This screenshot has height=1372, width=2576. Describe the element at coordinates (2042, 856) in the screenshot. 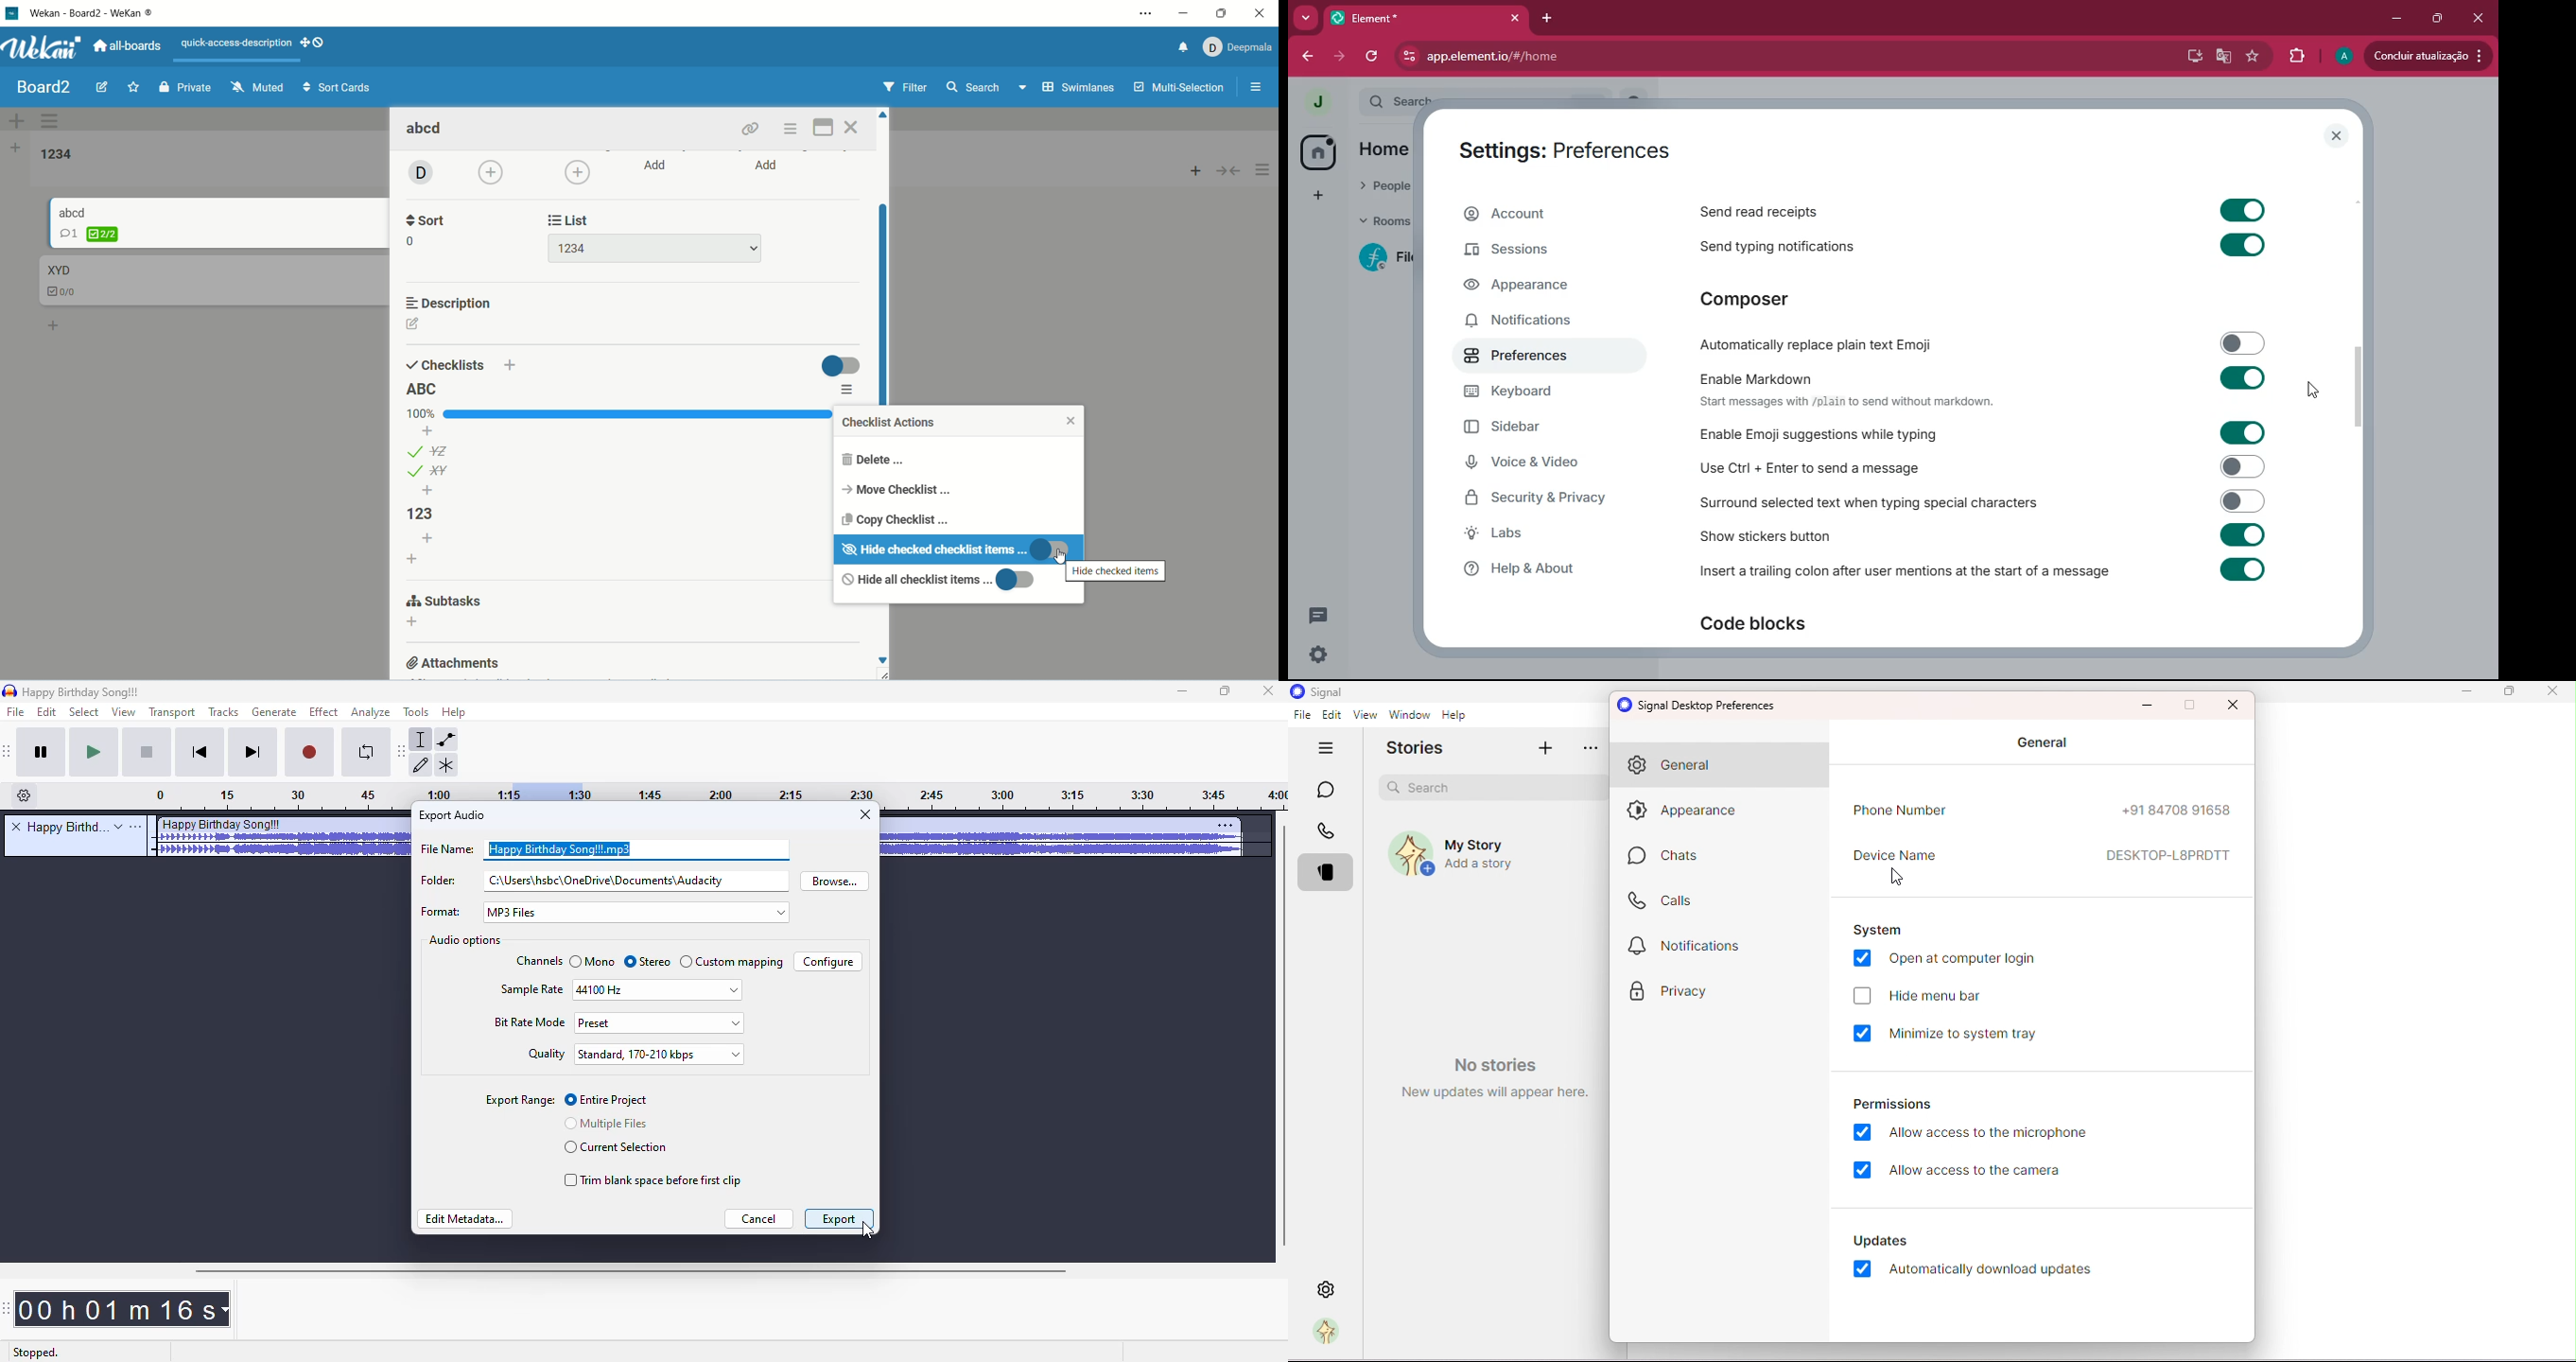

I see `Device name` at that location.